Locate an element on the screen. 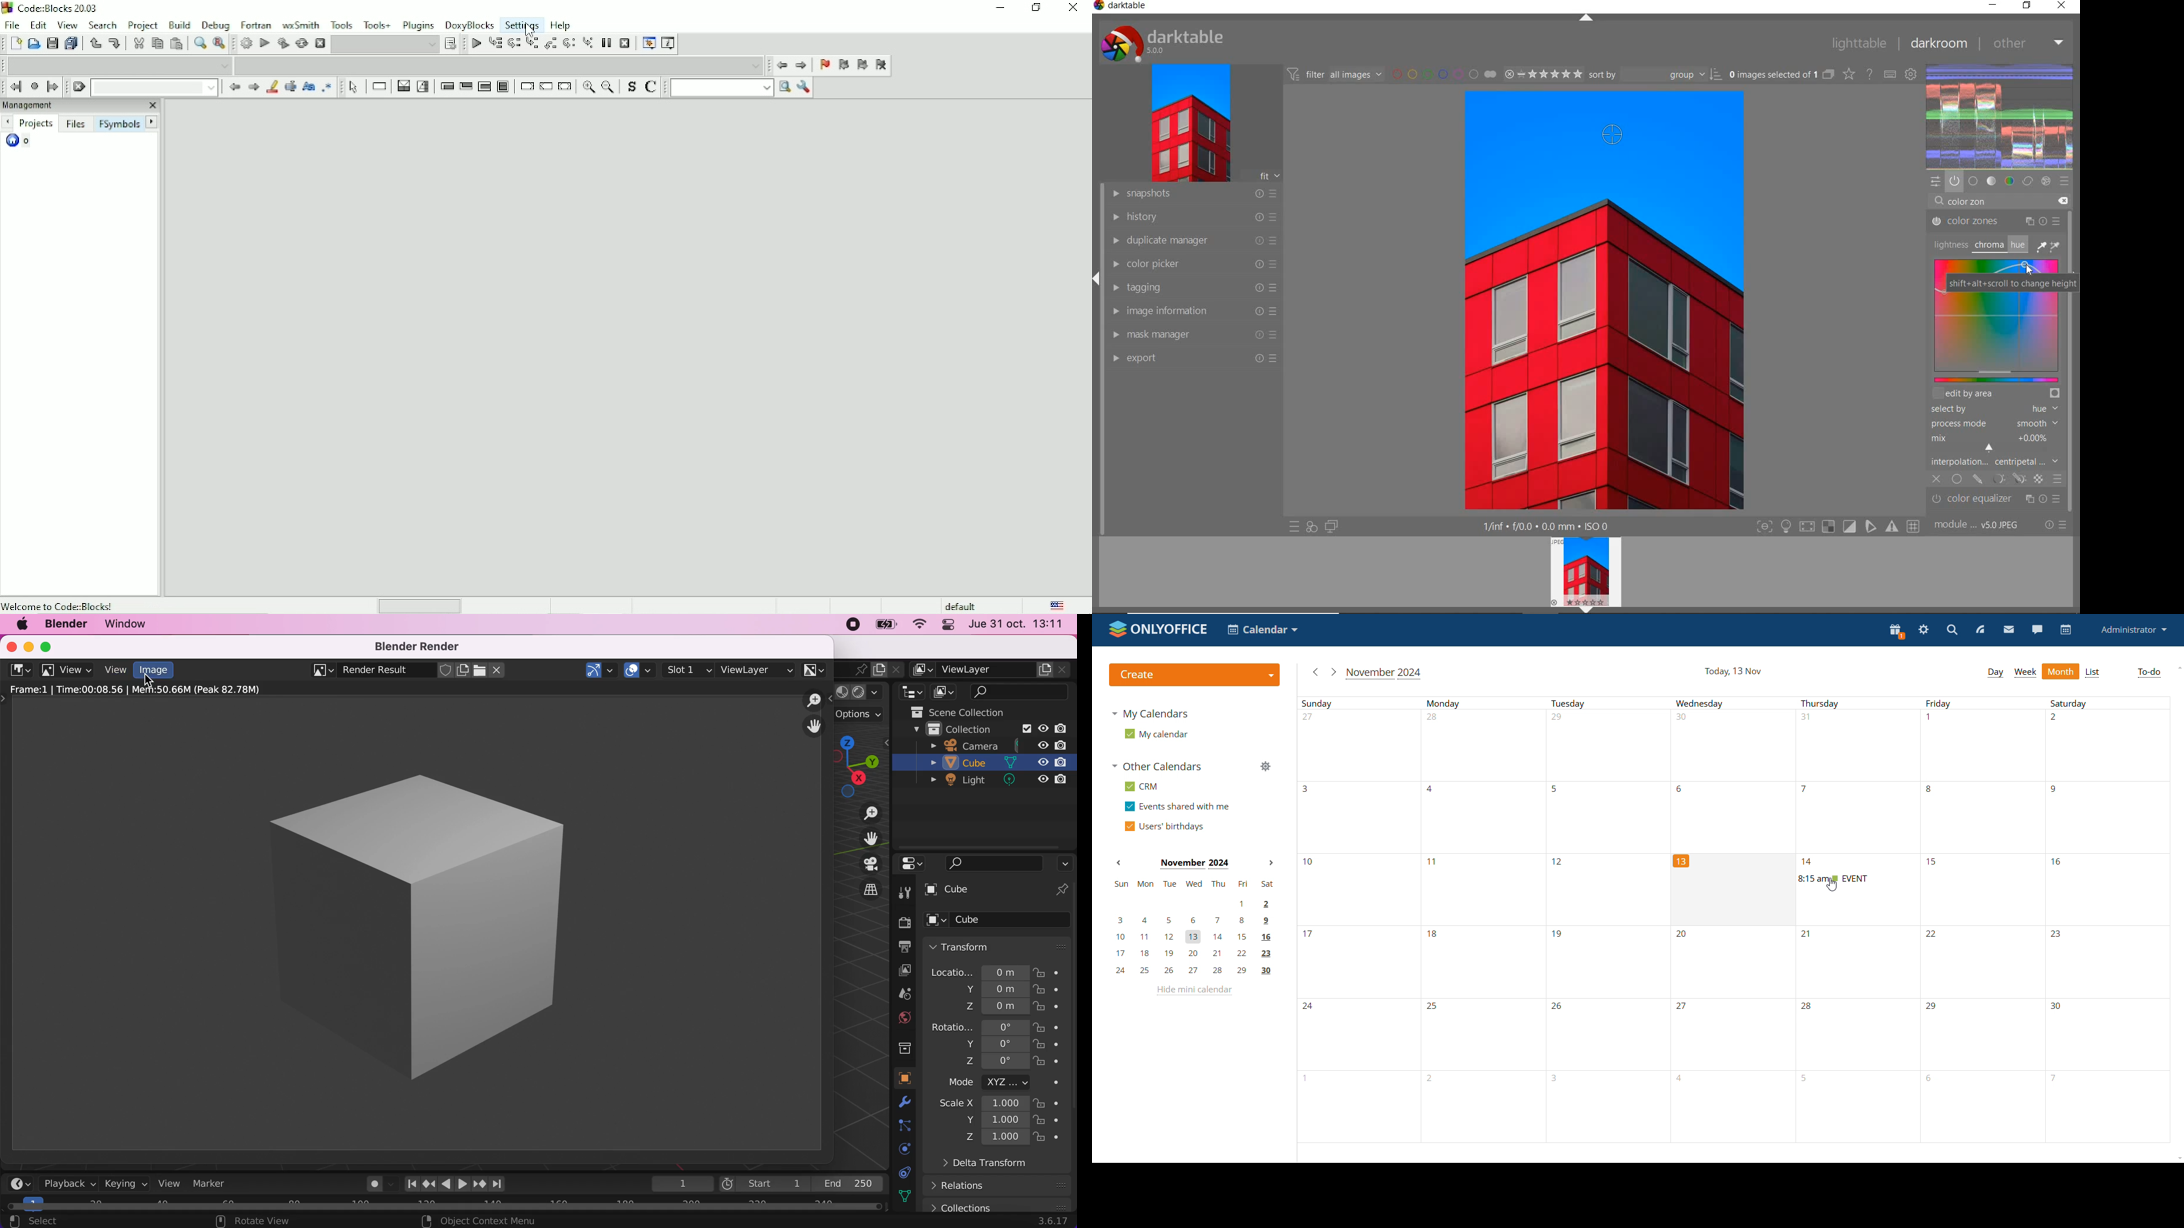 The image size is (2184, 1232). end 250 is located at coordinates (852, 1184).